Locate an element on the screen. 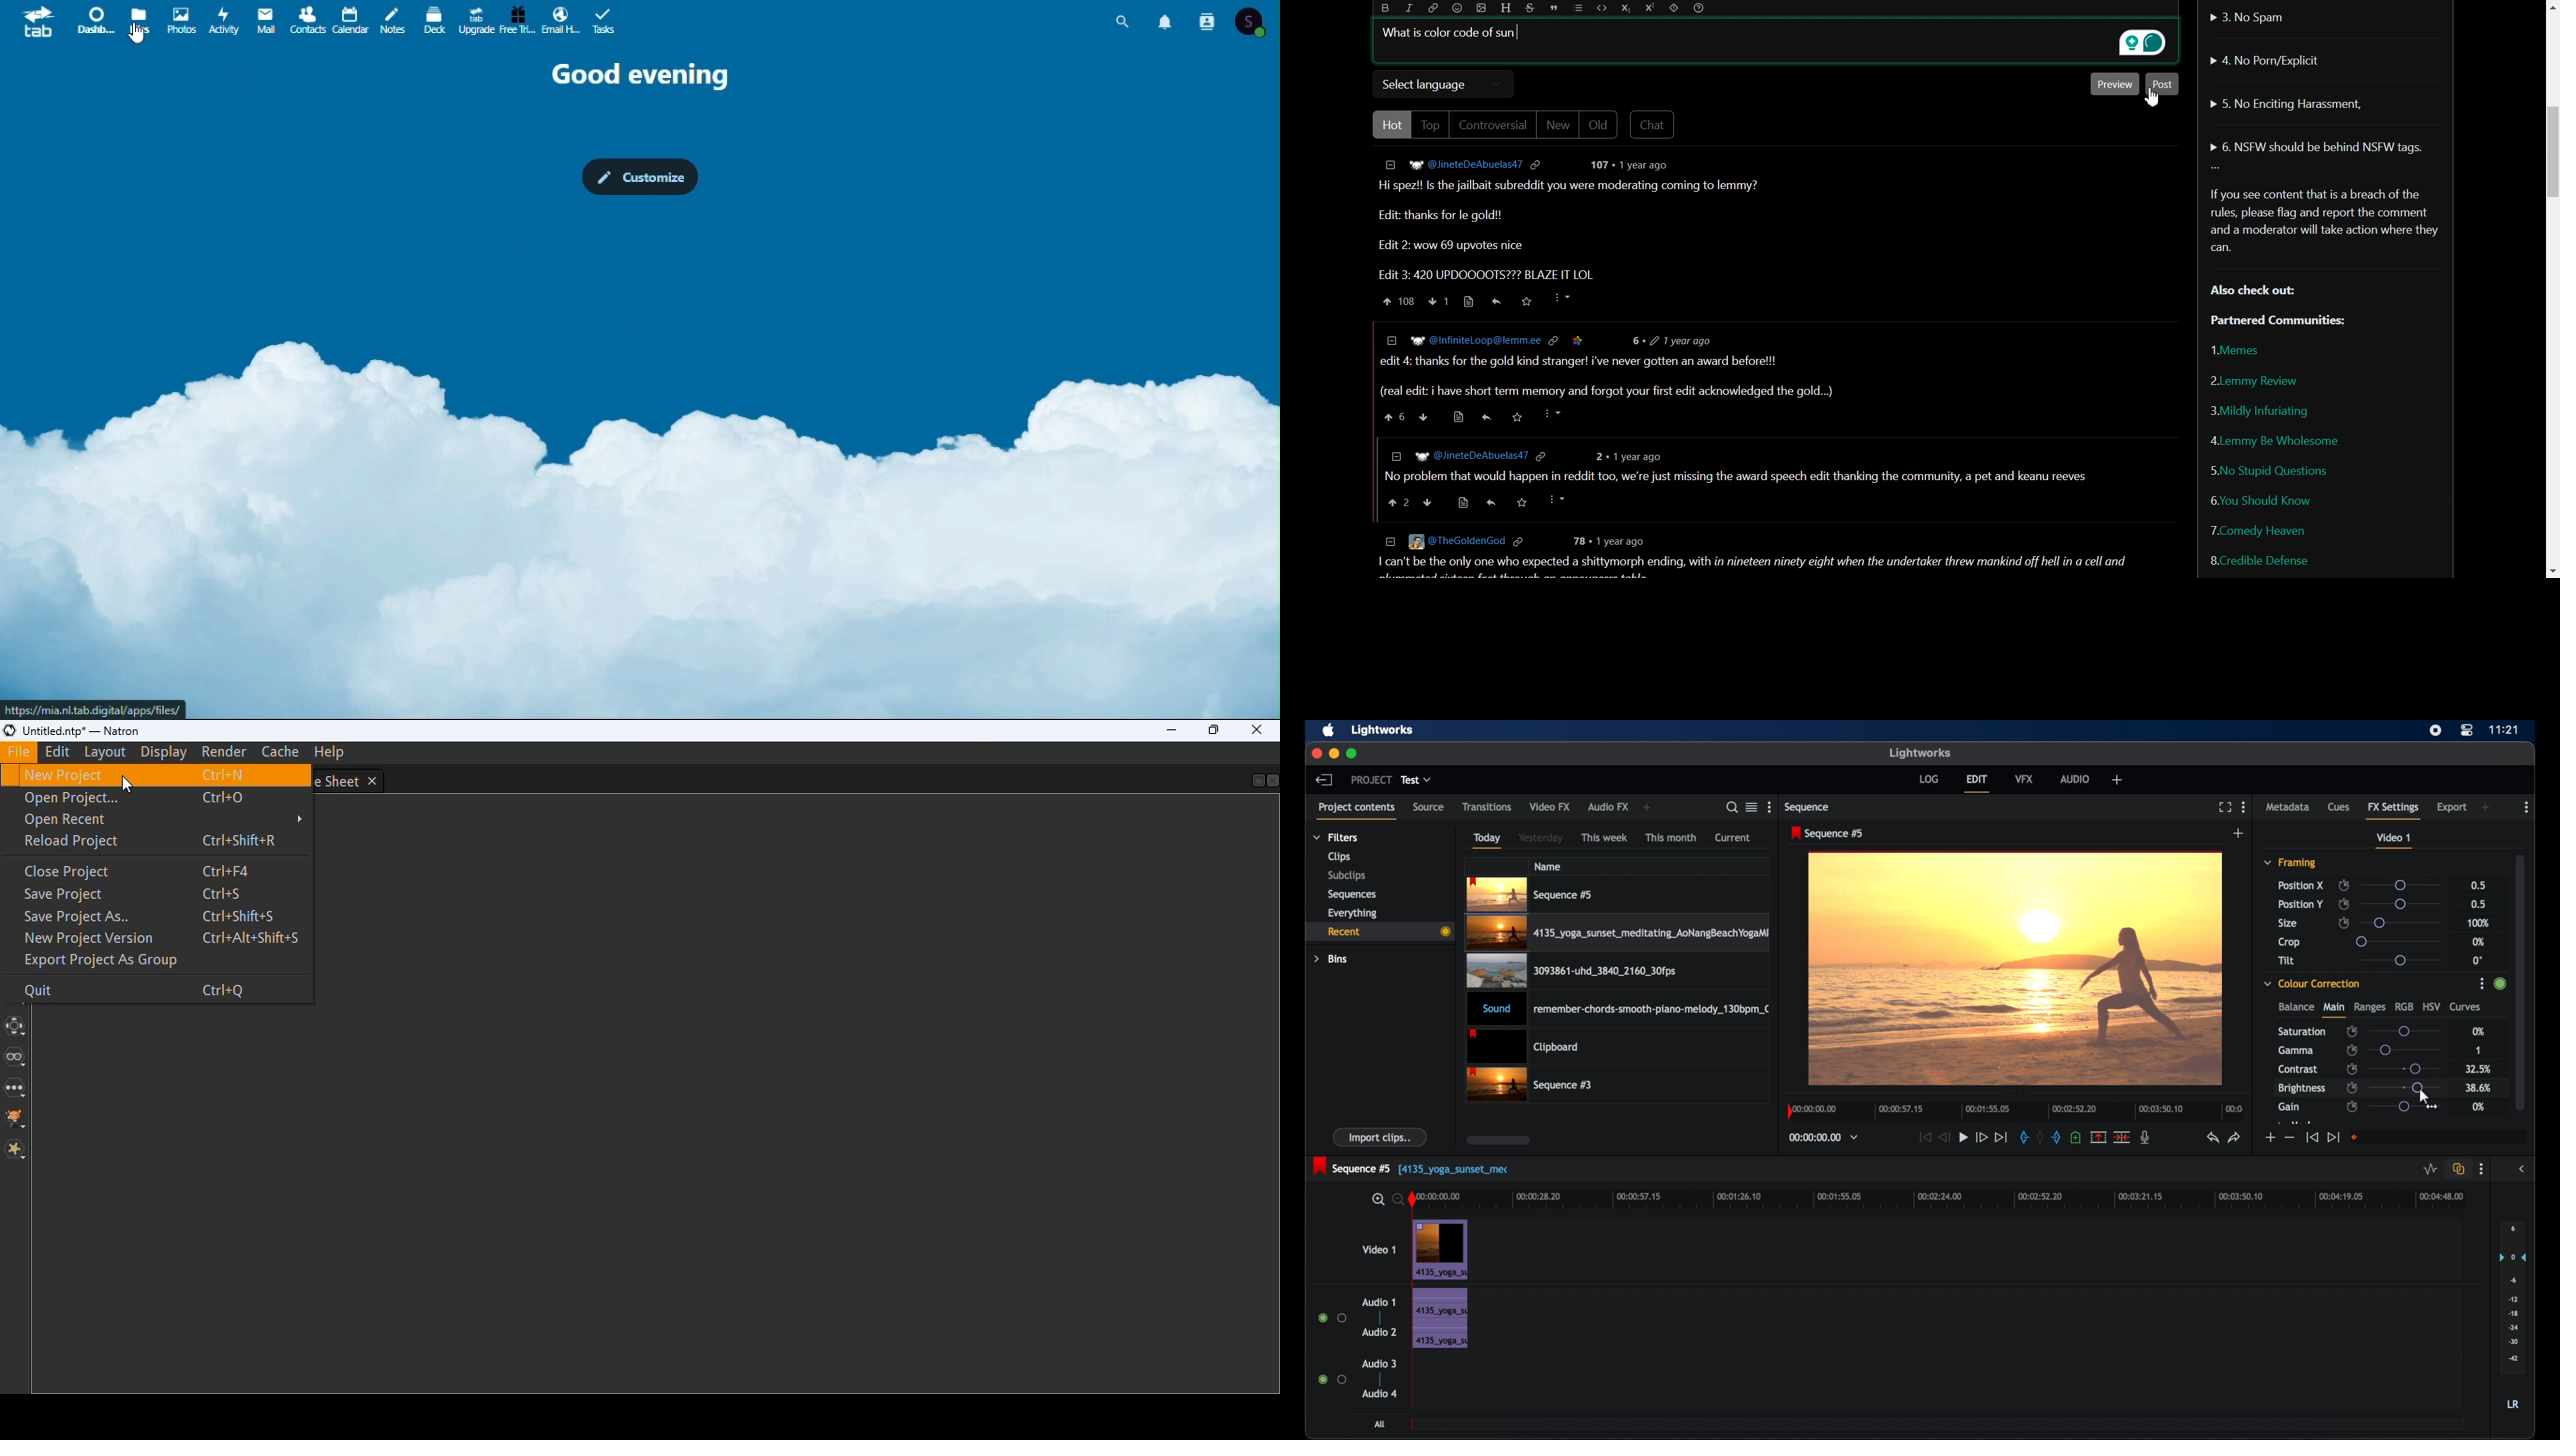 This screenshot has width=2576, height=1456. video 1 is located at coordinates (1380, 1249).